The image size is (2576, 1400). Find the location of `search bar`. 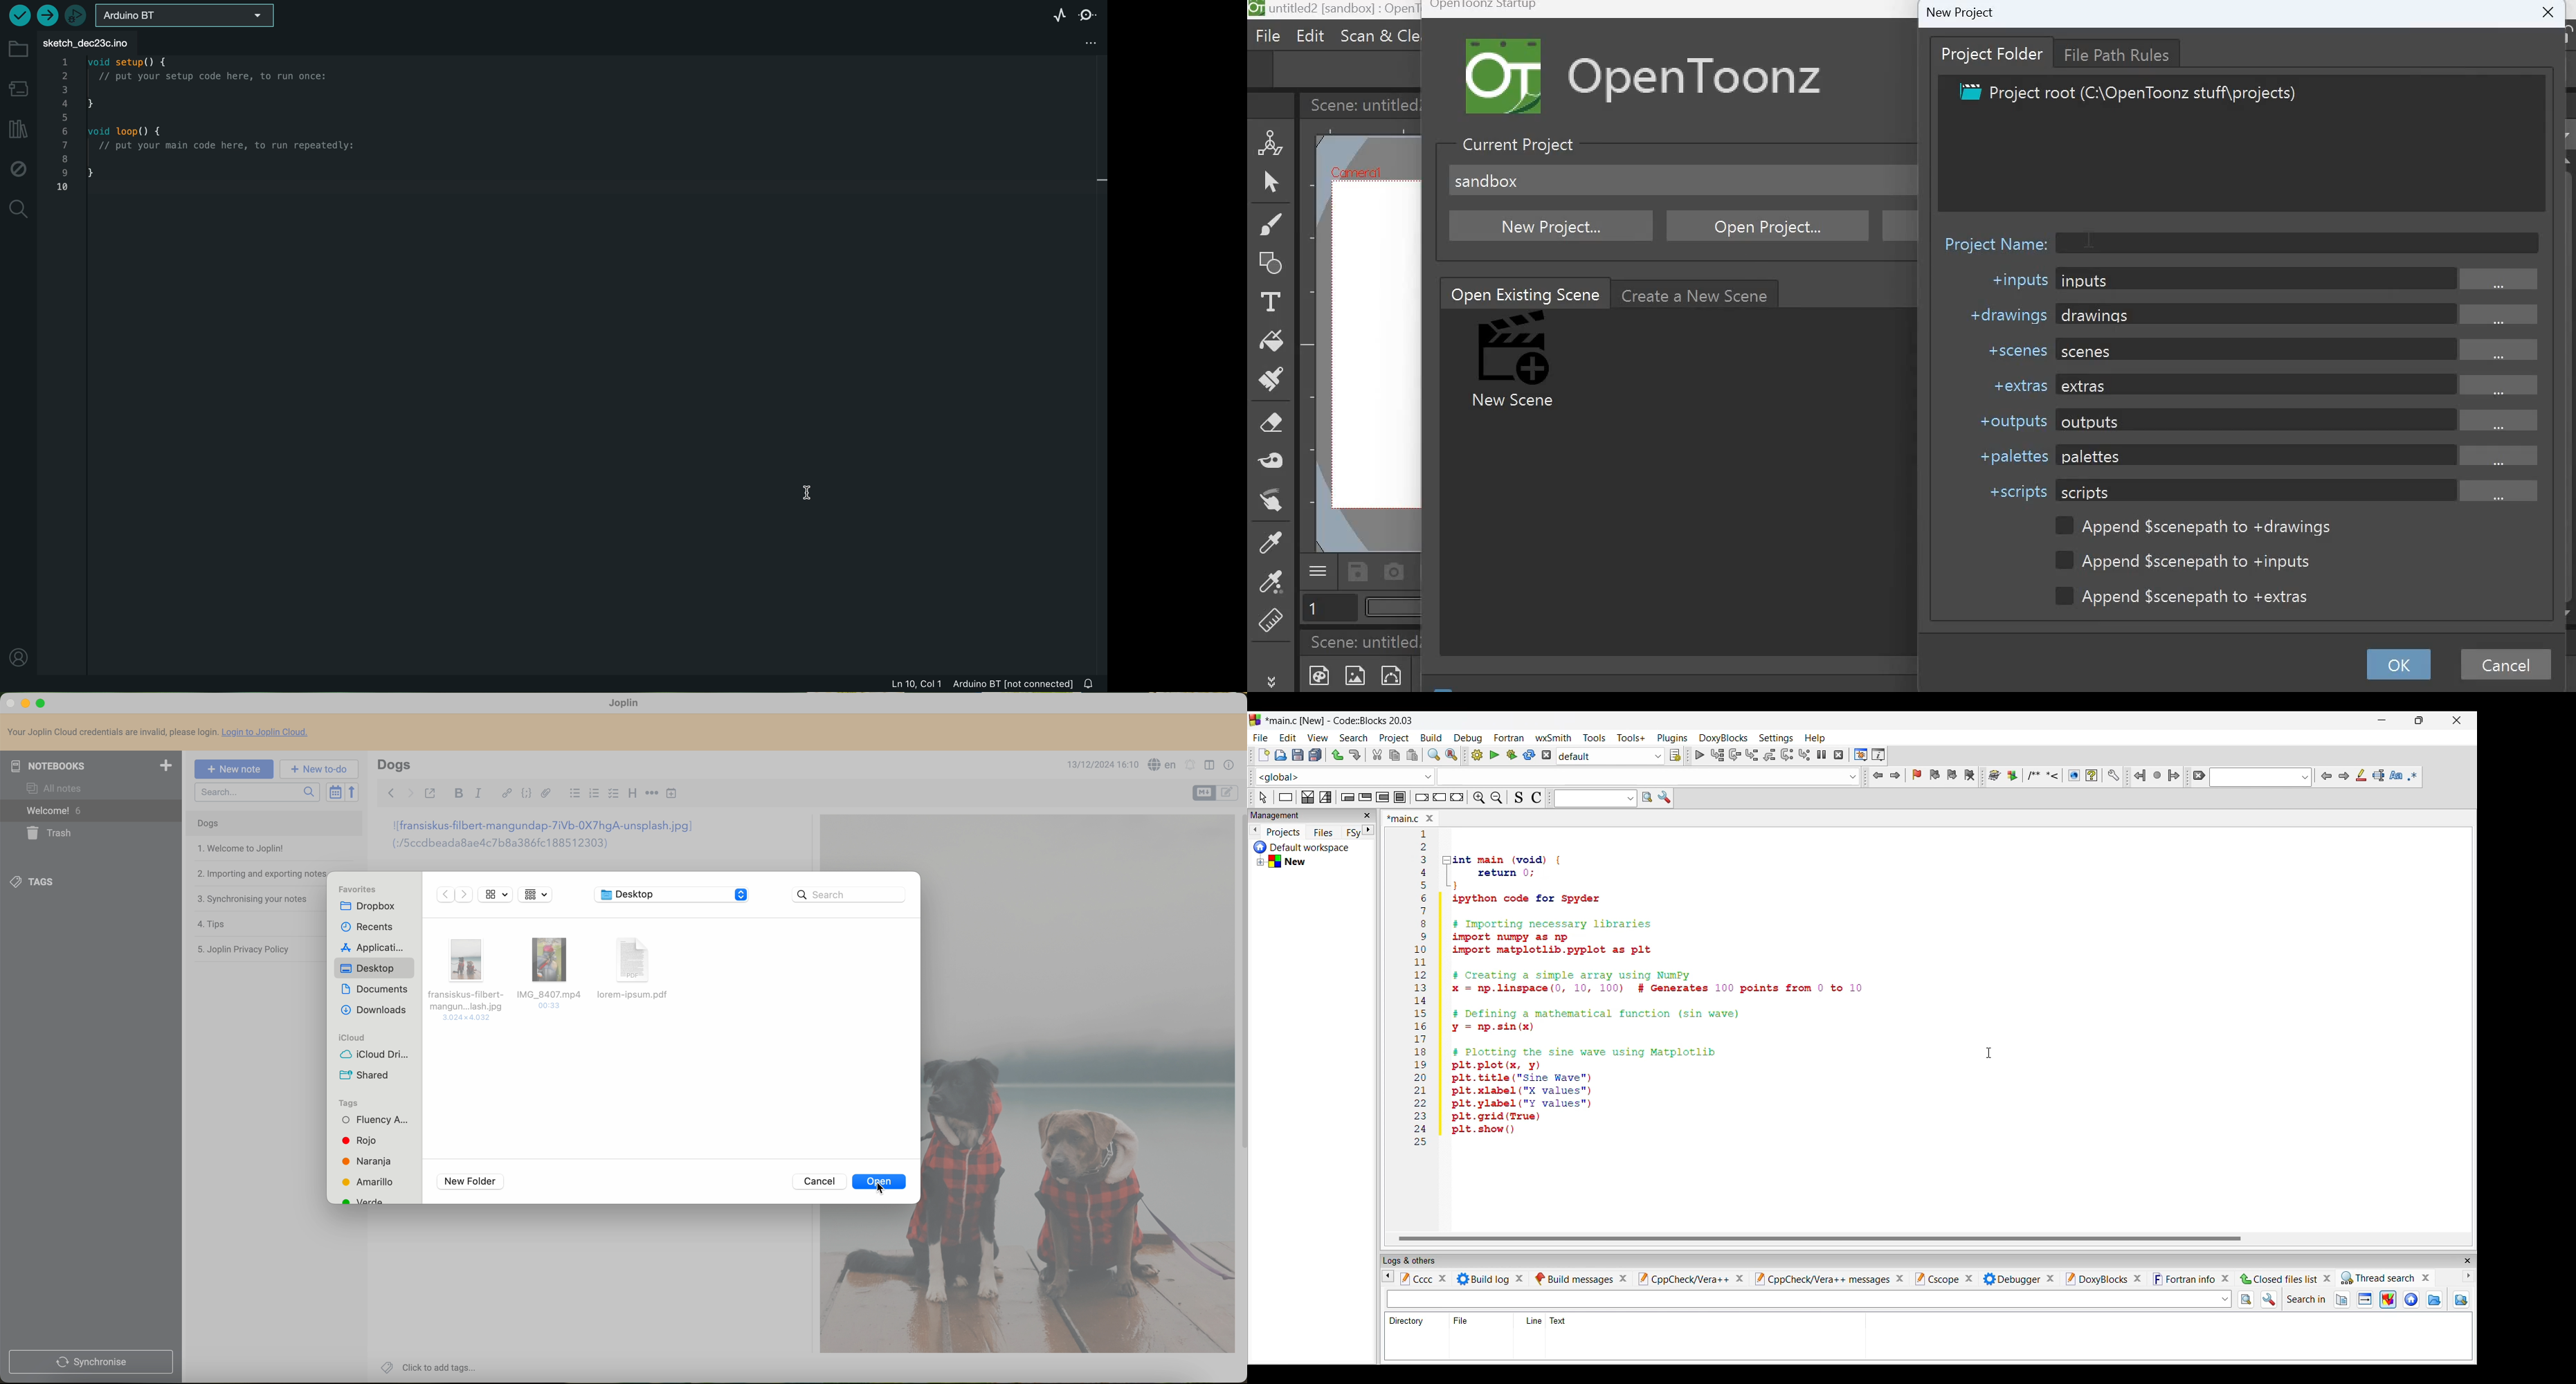

search bar is located at coordinates (852, 895).